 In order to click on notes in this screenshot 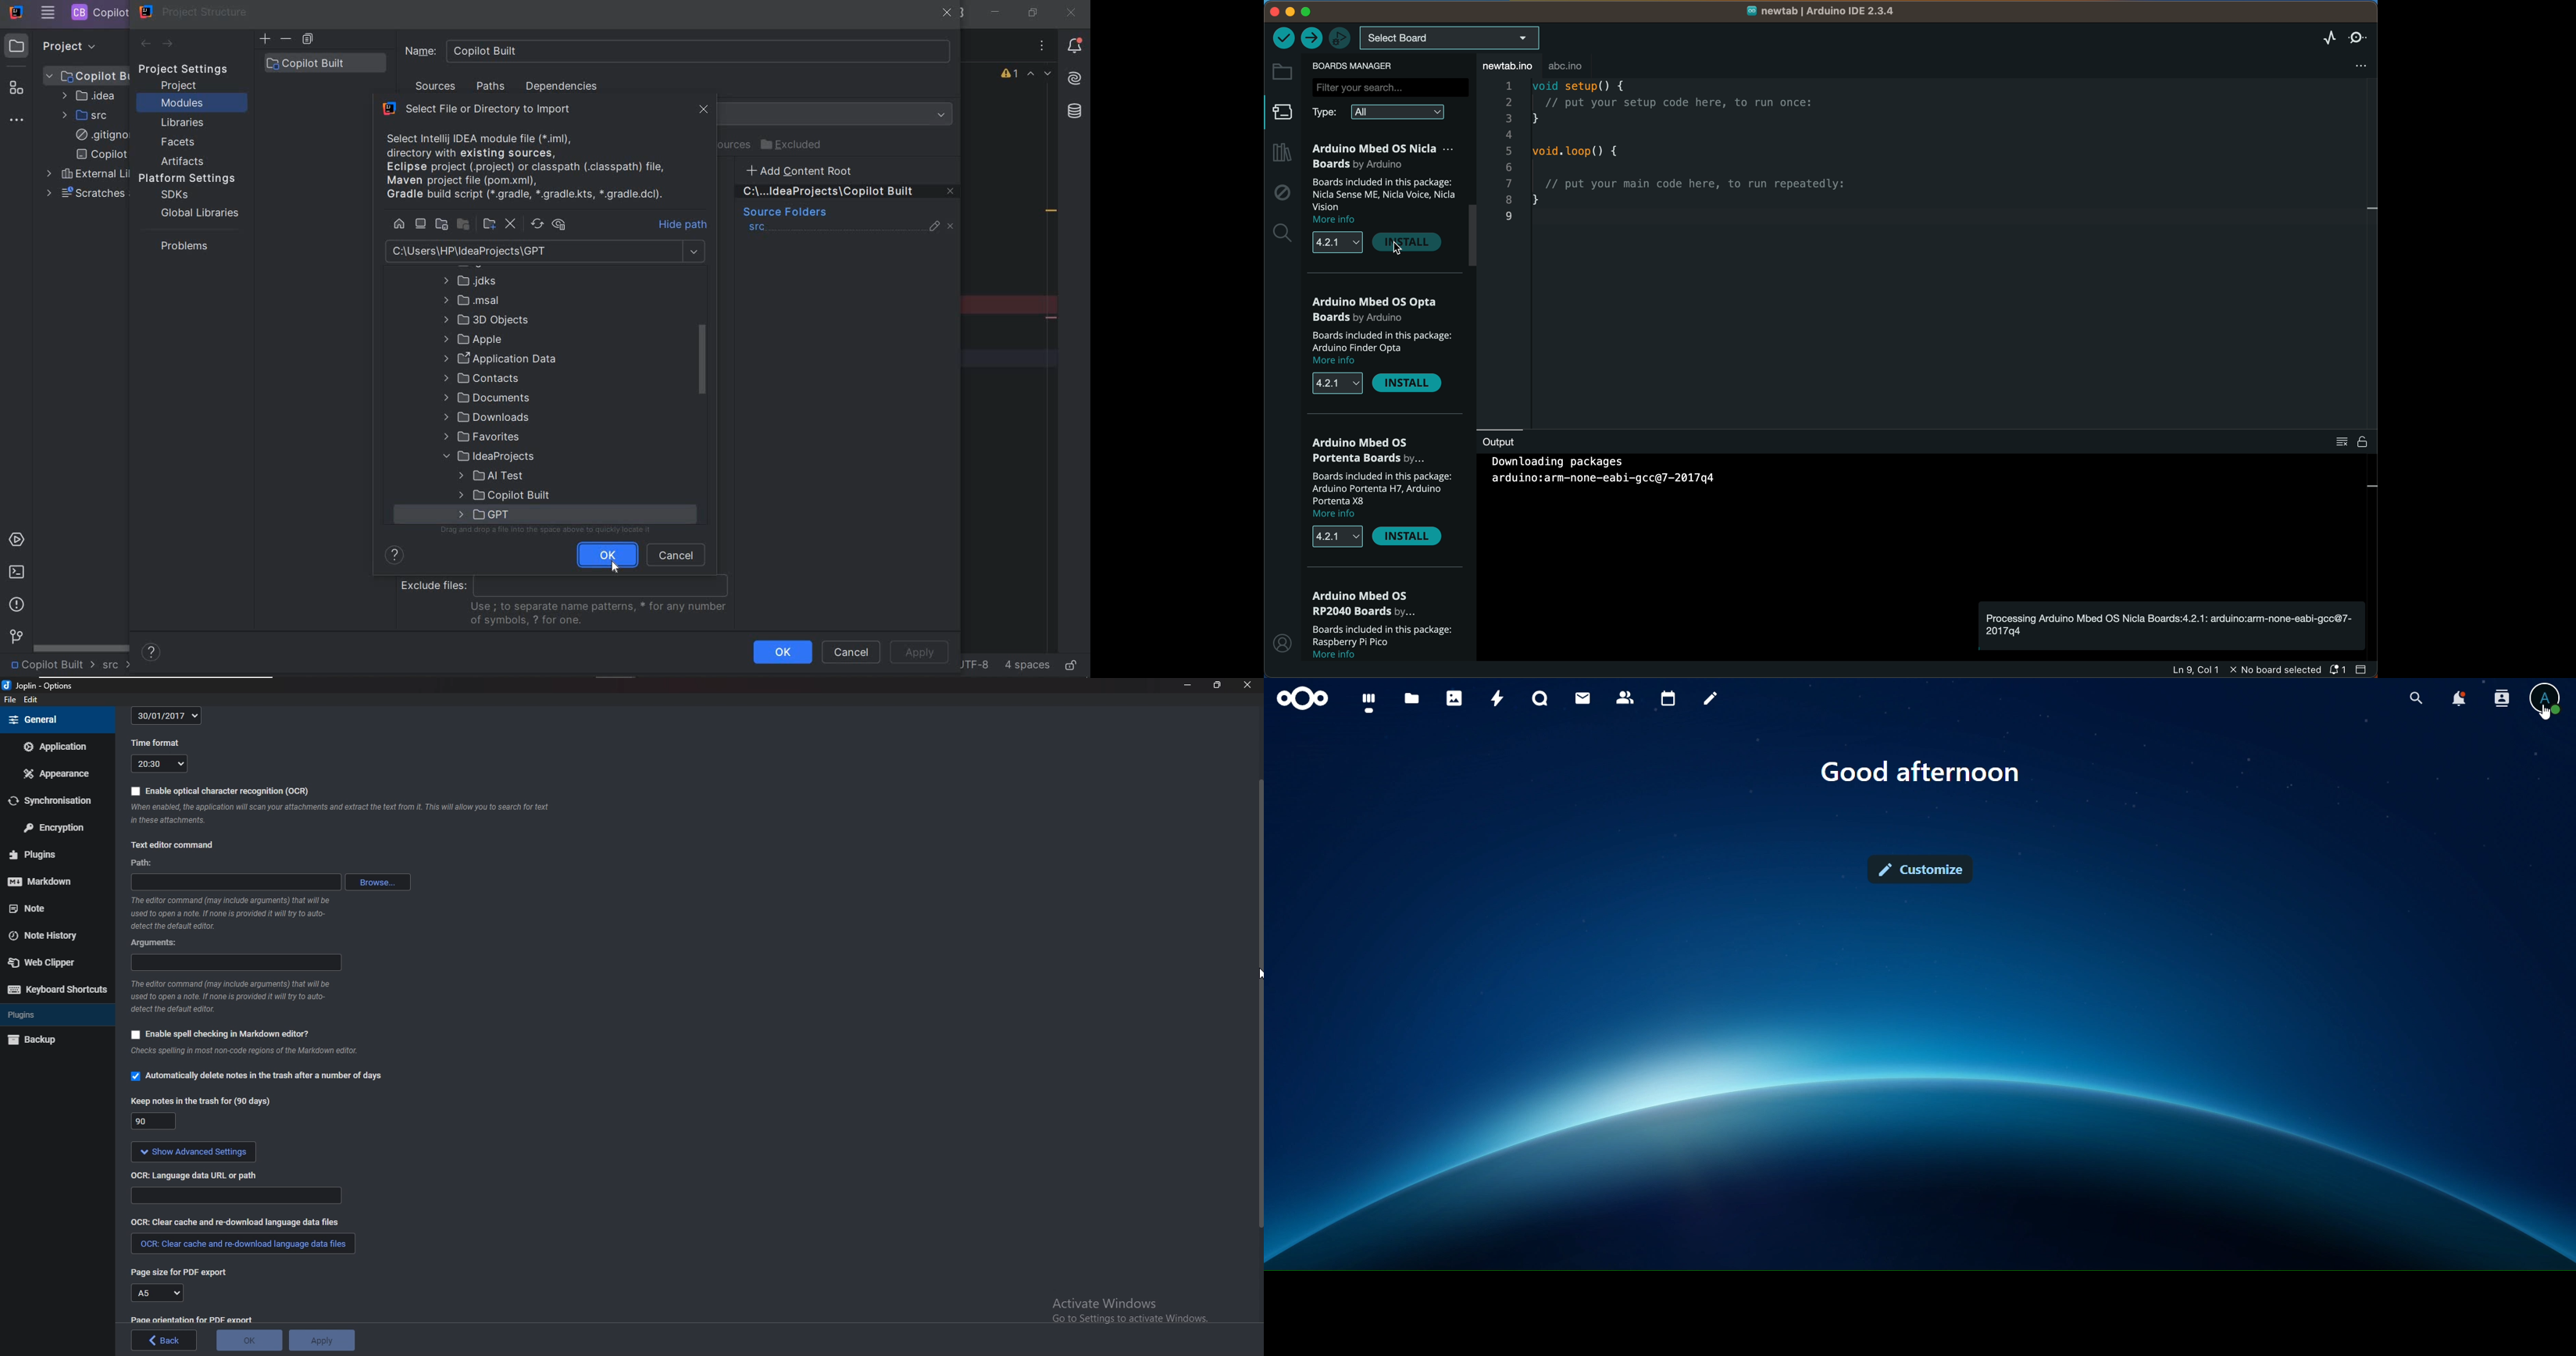, I will do `click(1711, 698)`.